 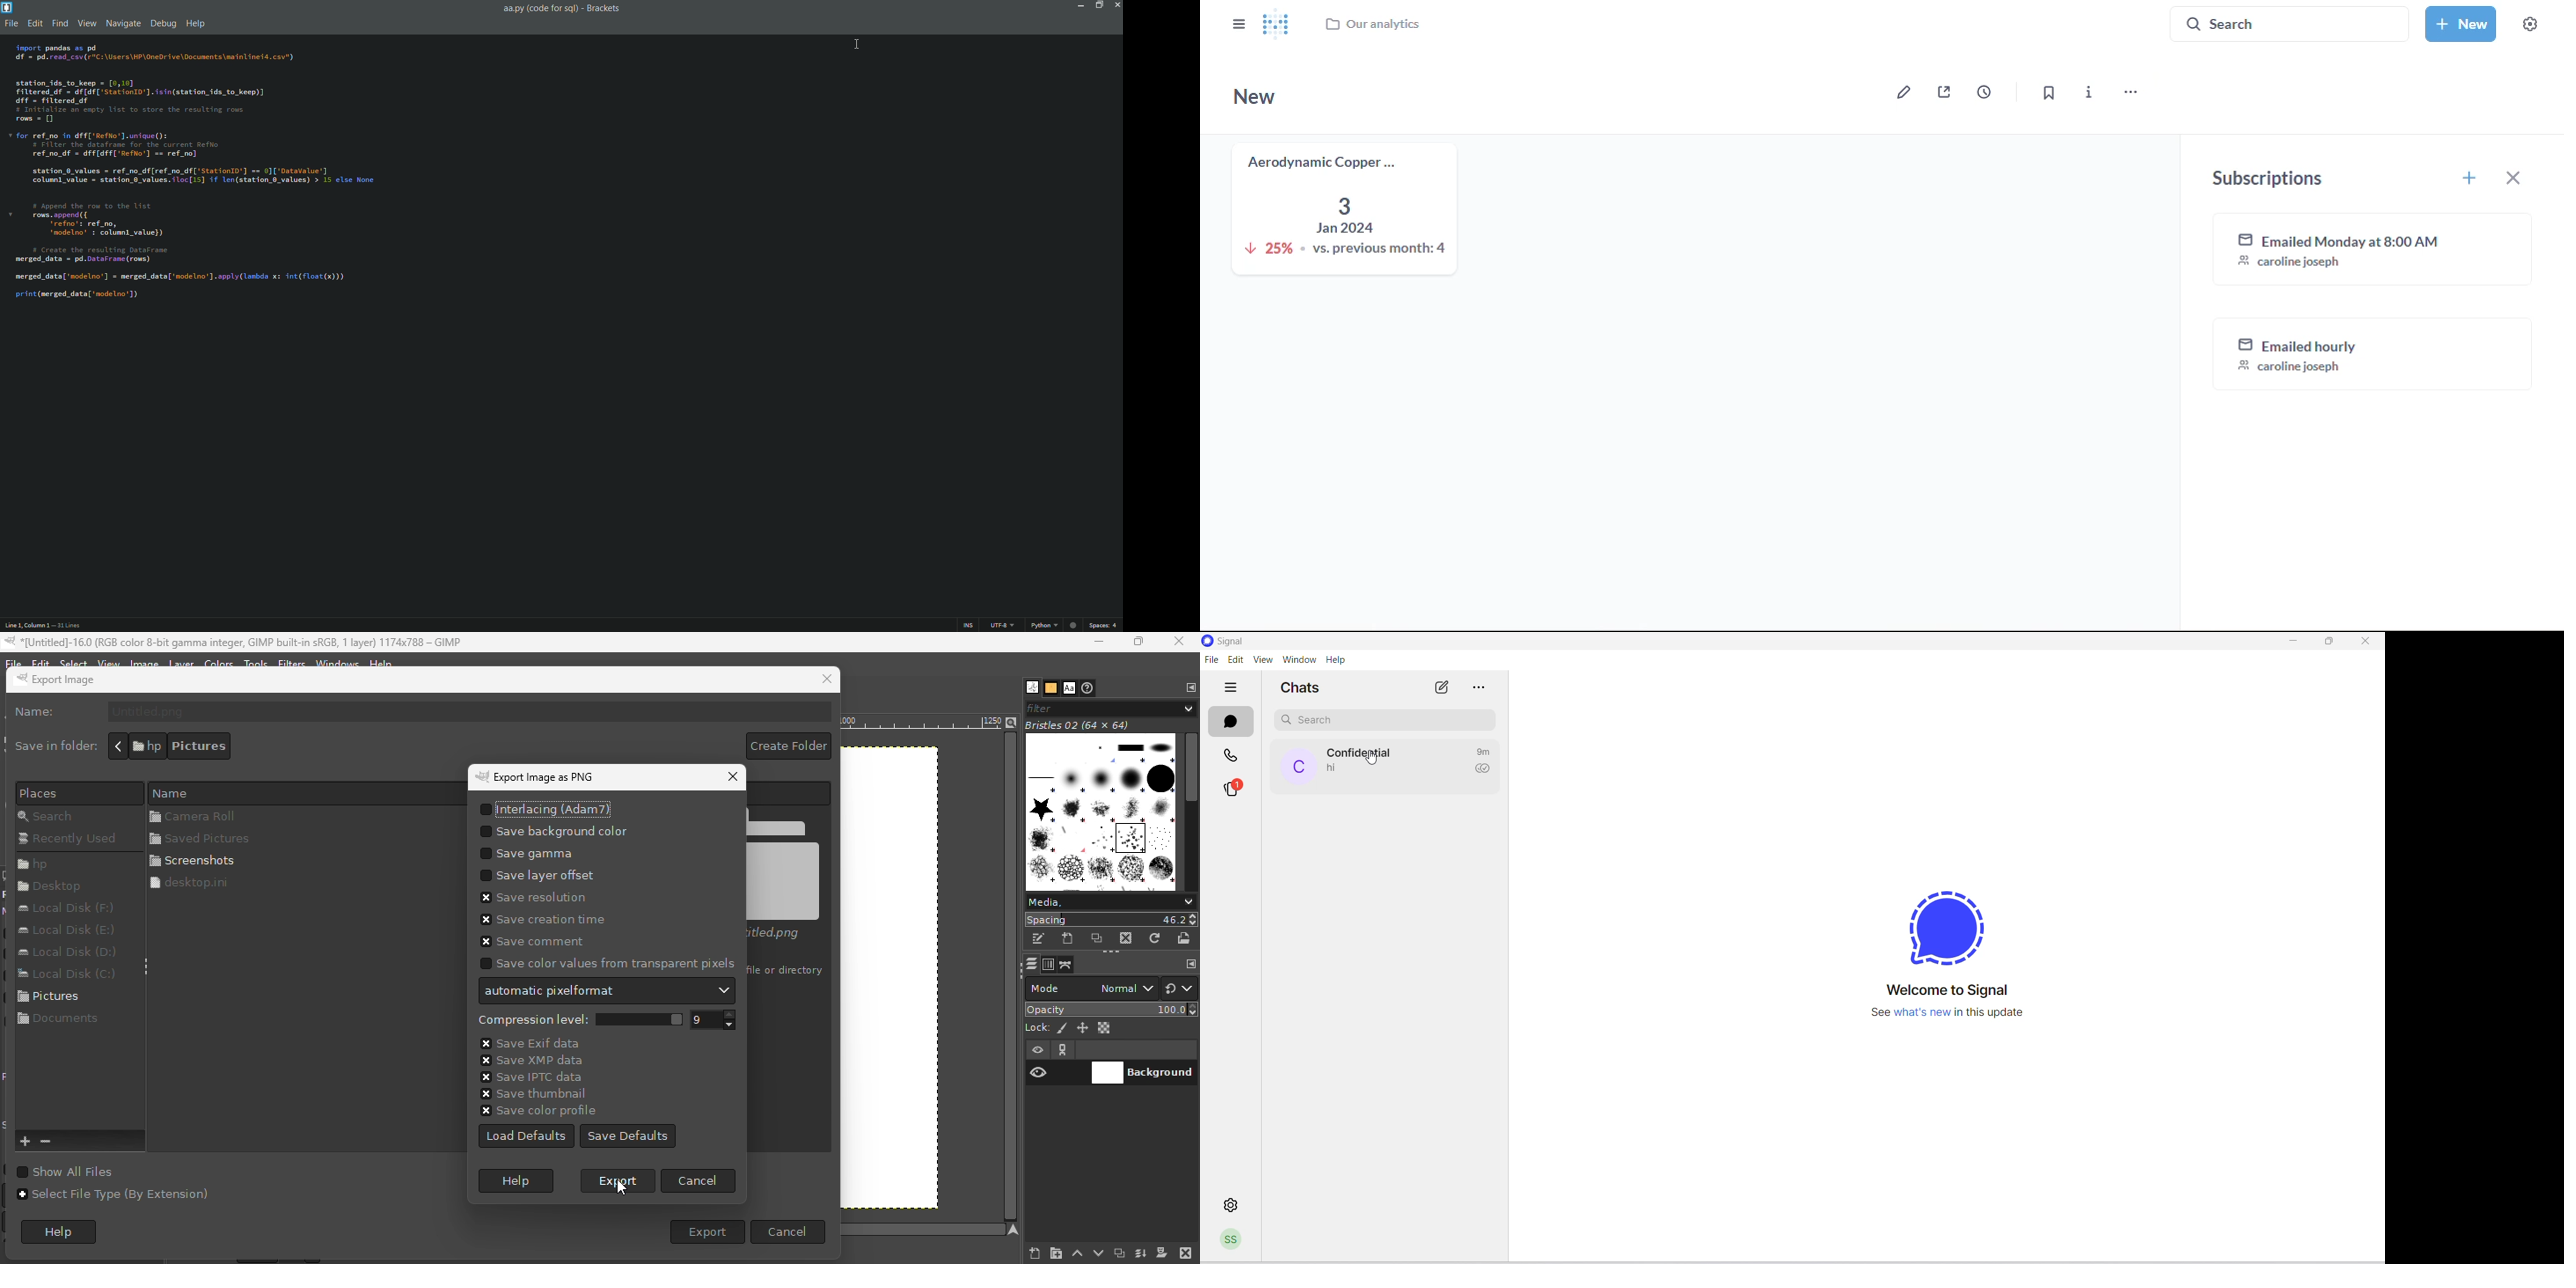 What do you see at coordinates (235, 642) in the screenshot?
I see `*[Untitled]-16.0 (RGB color 8-bit gamma integer, GIMP built-in sRGB, 1 layer) 1174x788 - GIMP` at bounding box center [235, 642].